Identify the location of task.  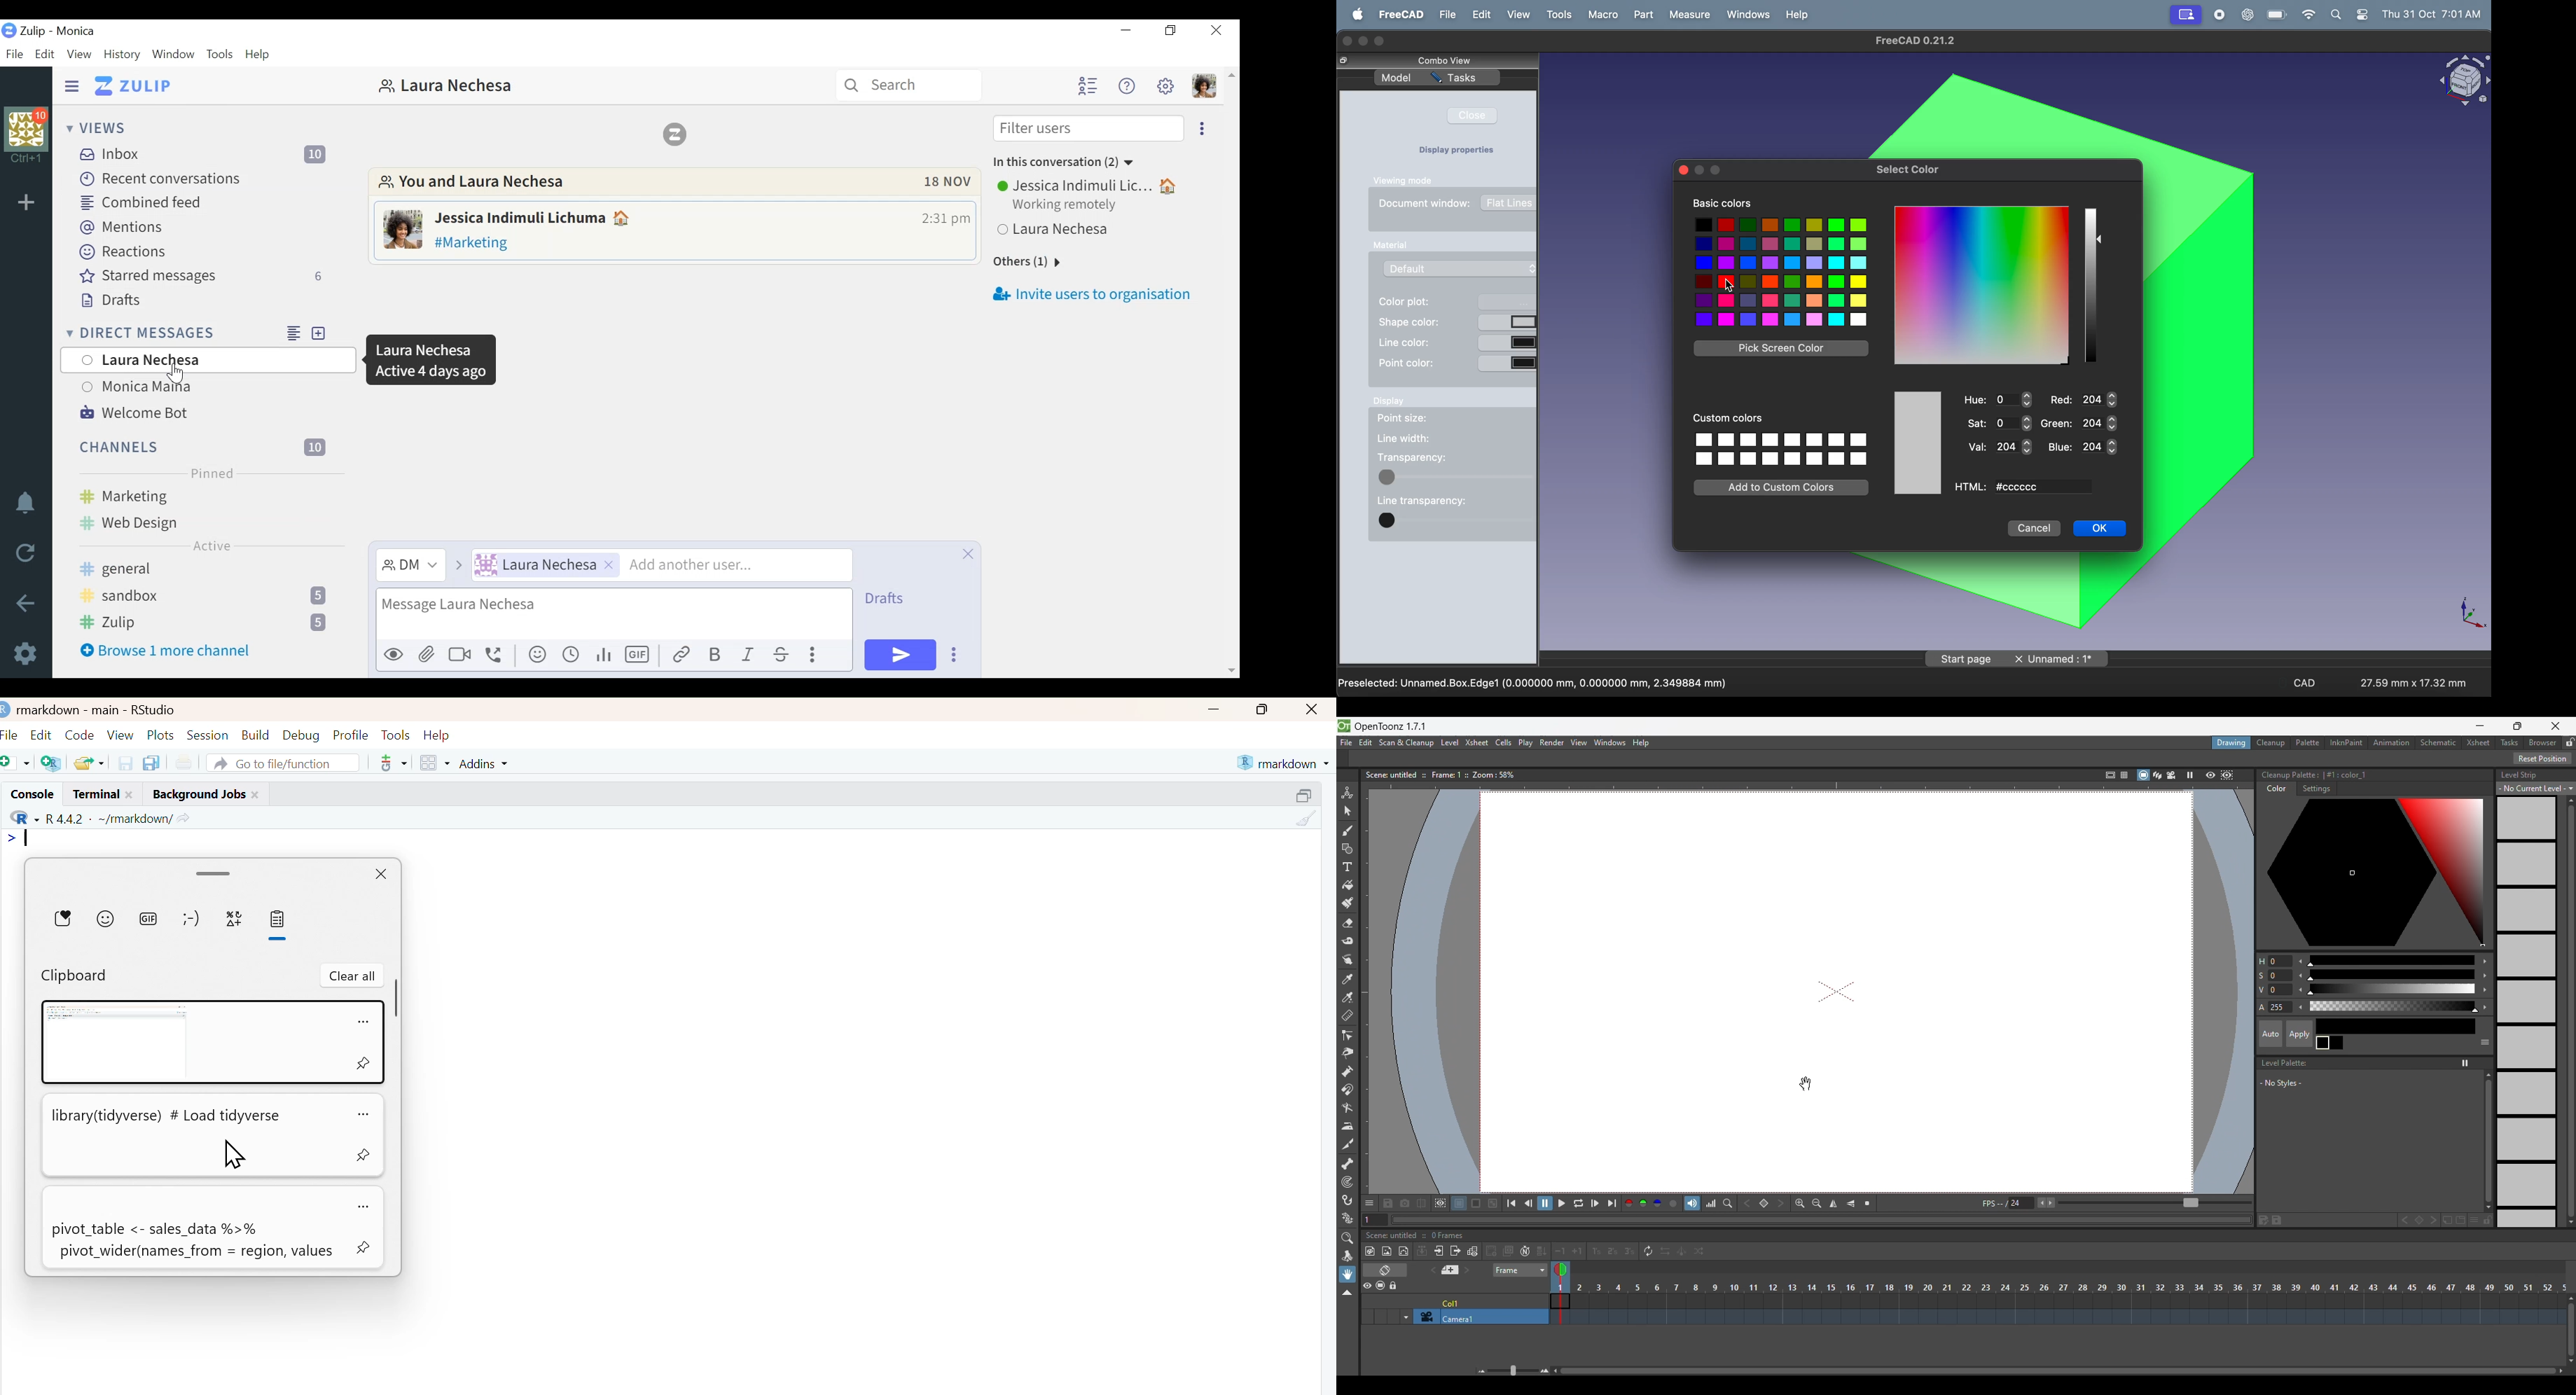
(1462, 80).